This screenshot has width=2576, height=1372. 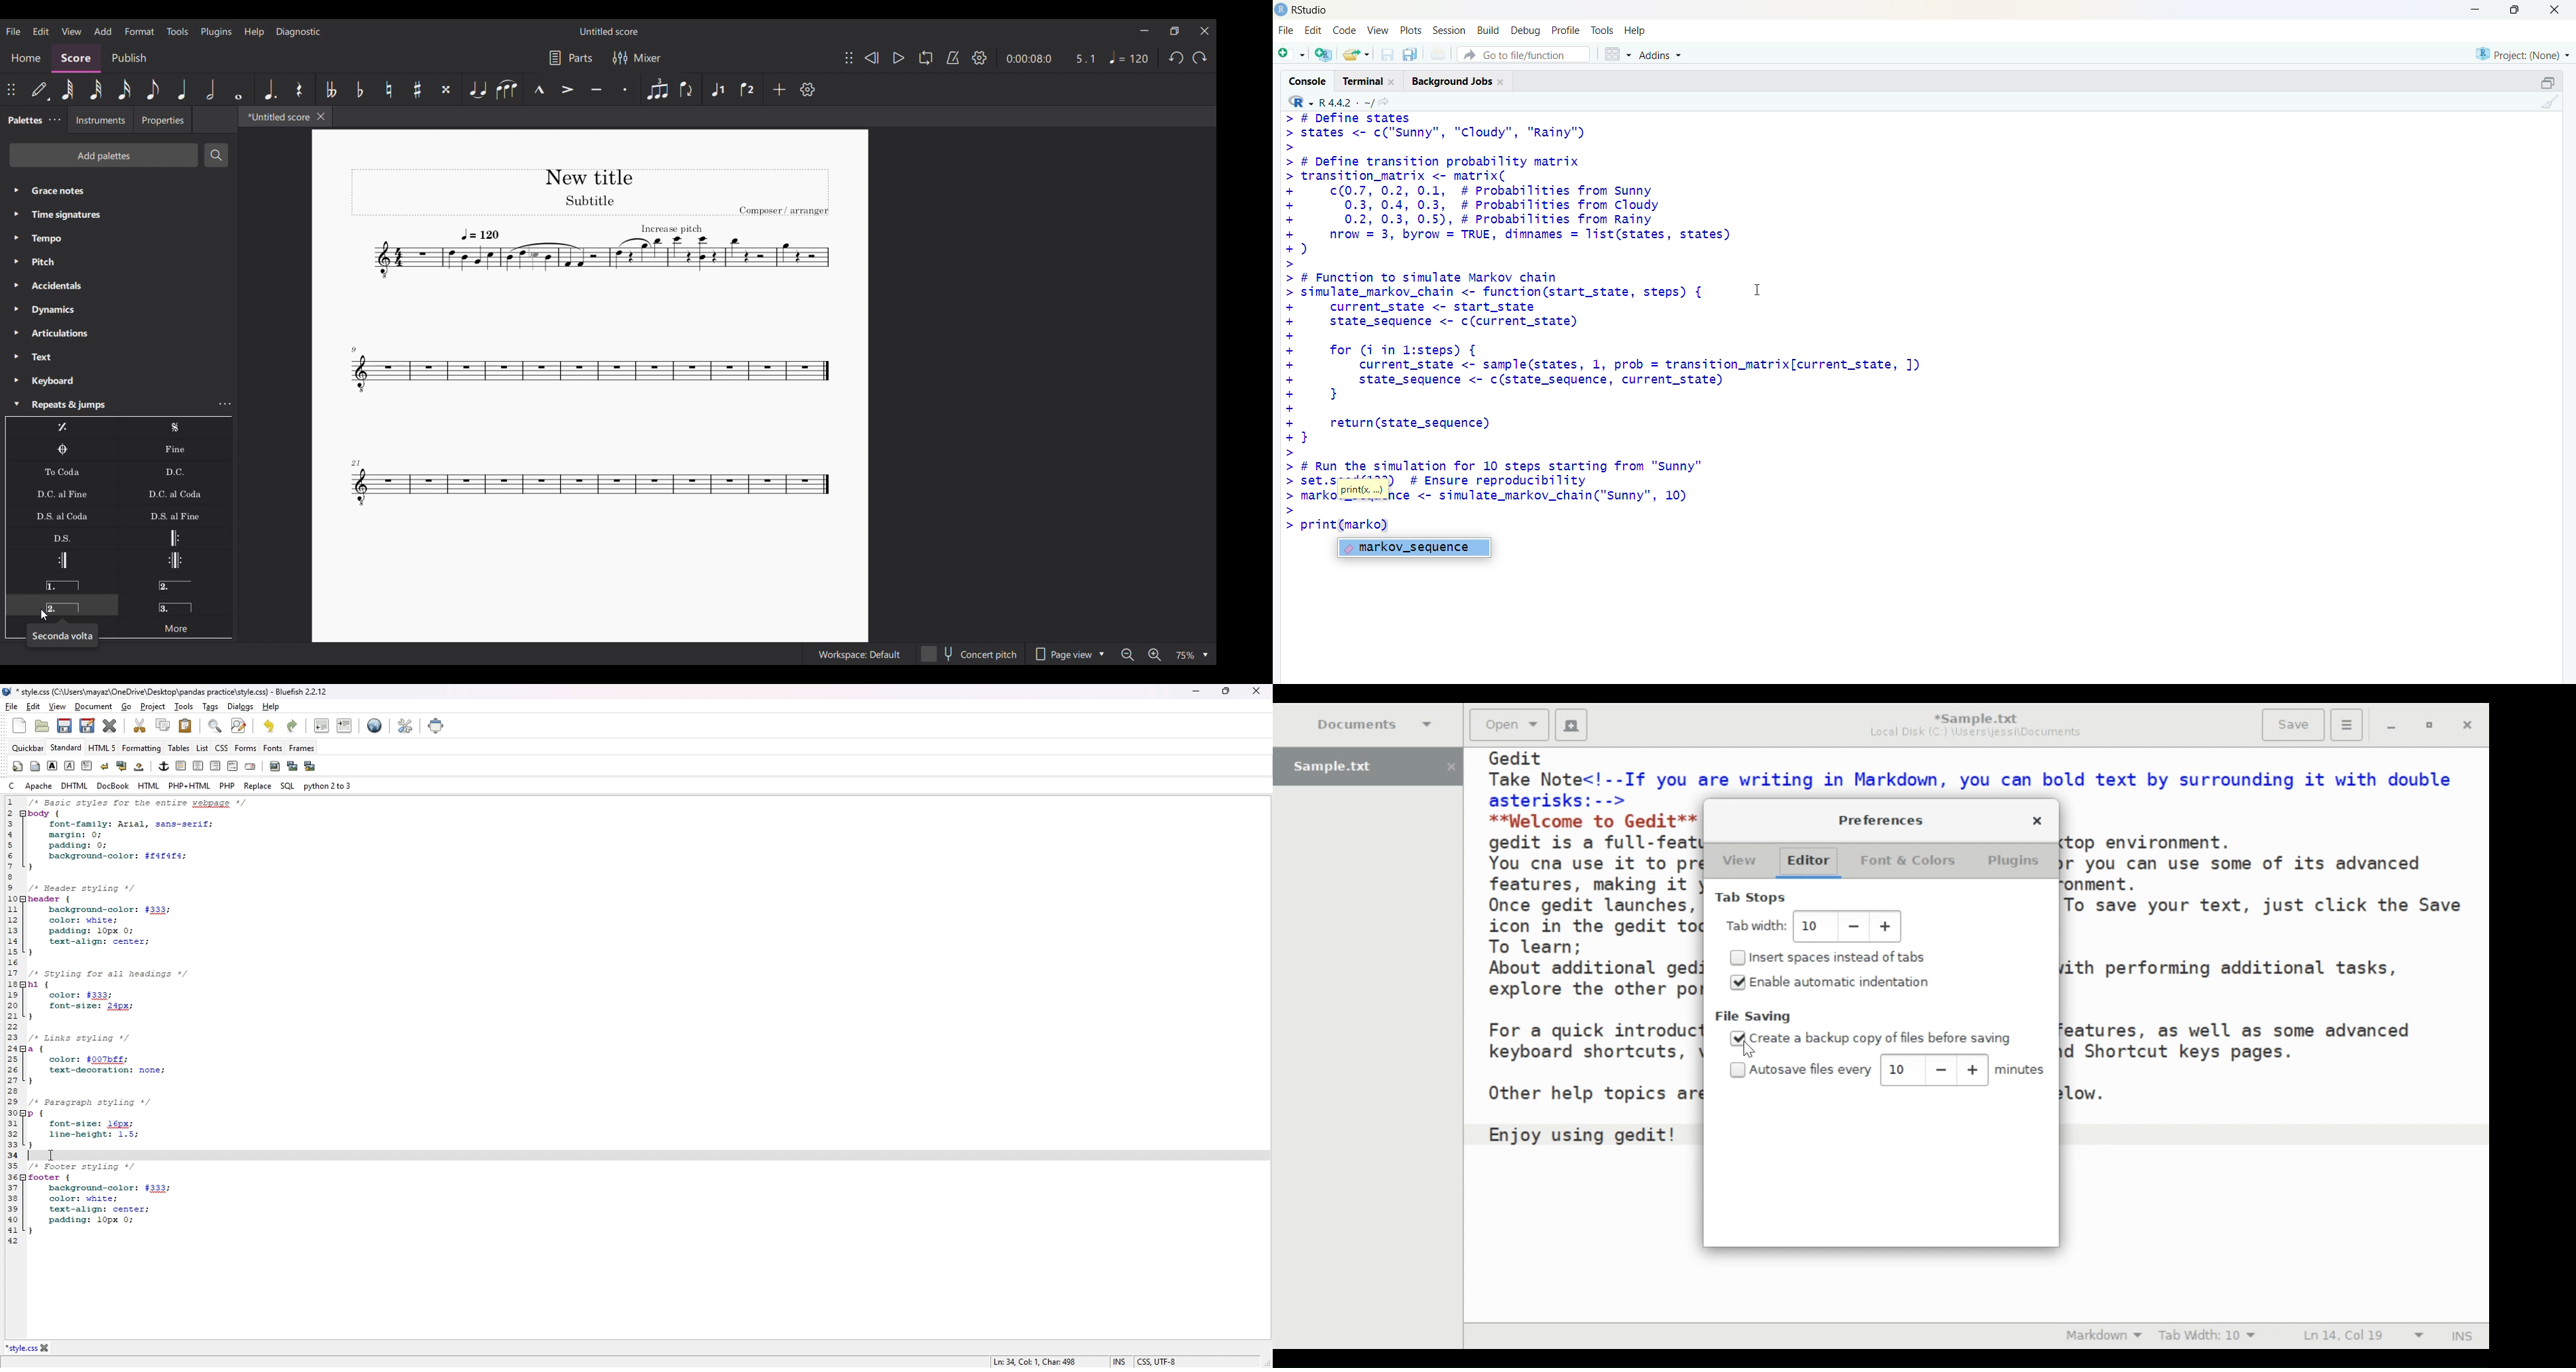 I want to click on document, so click(x=95, y=707).